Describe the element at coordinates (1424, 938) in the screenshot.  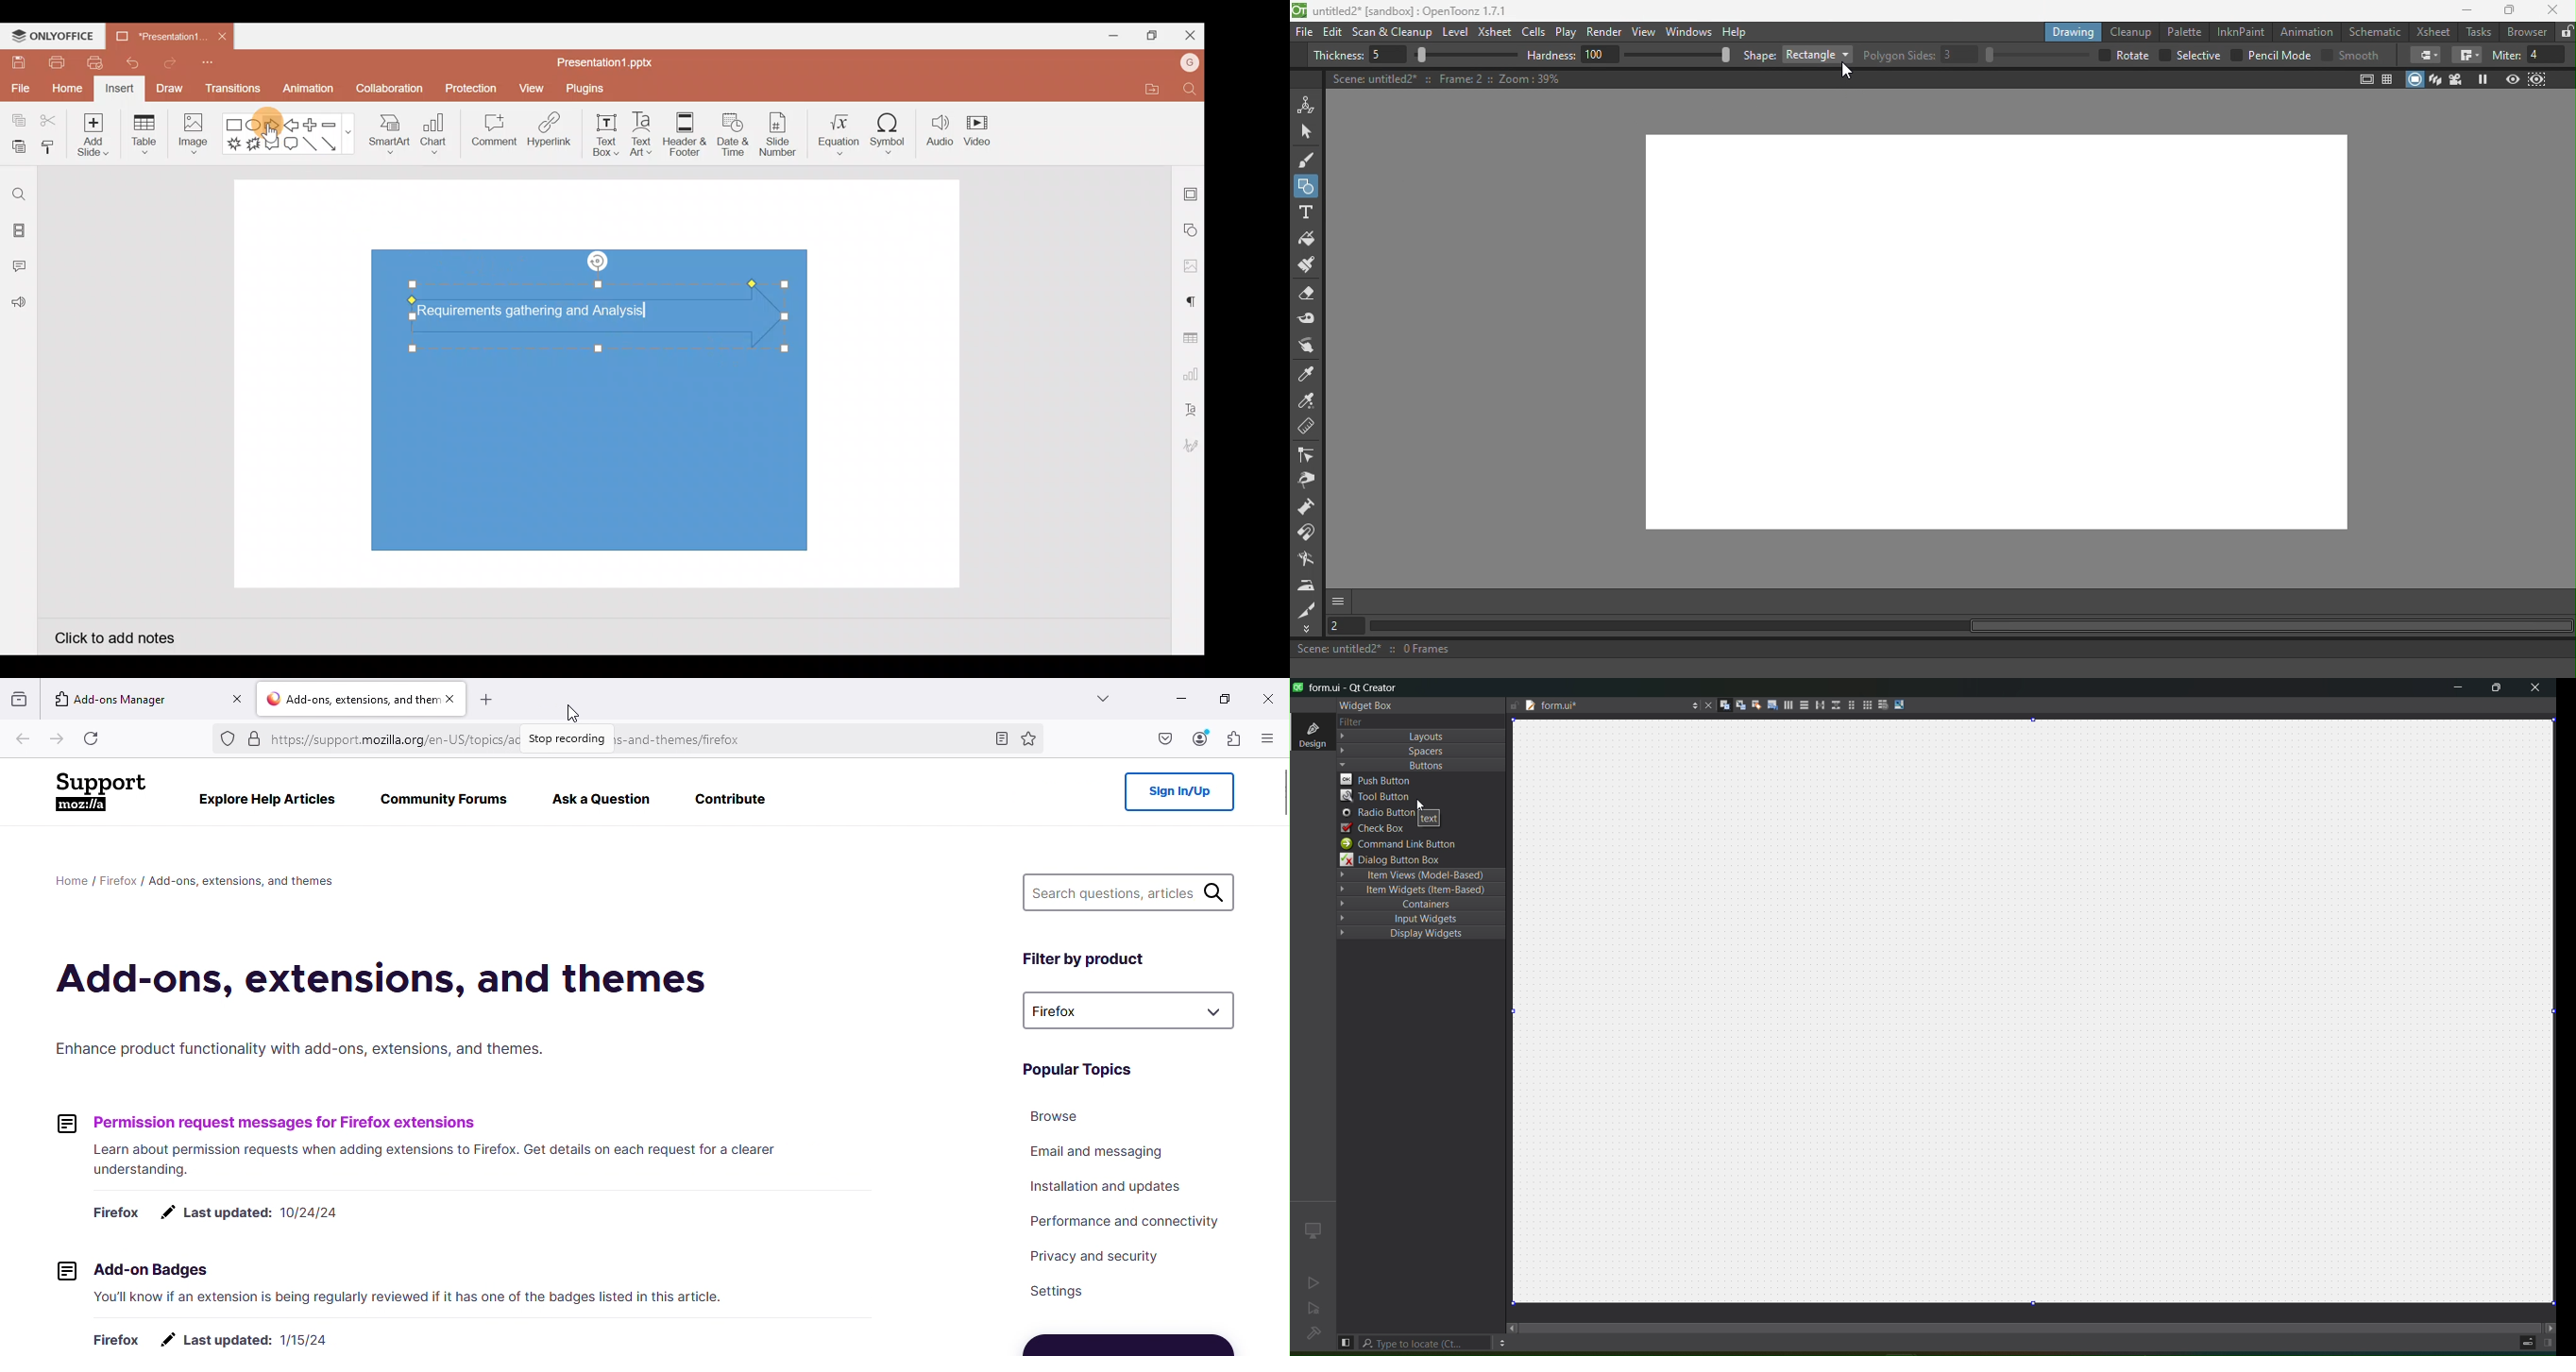
I see `Display Widgets` at that location.